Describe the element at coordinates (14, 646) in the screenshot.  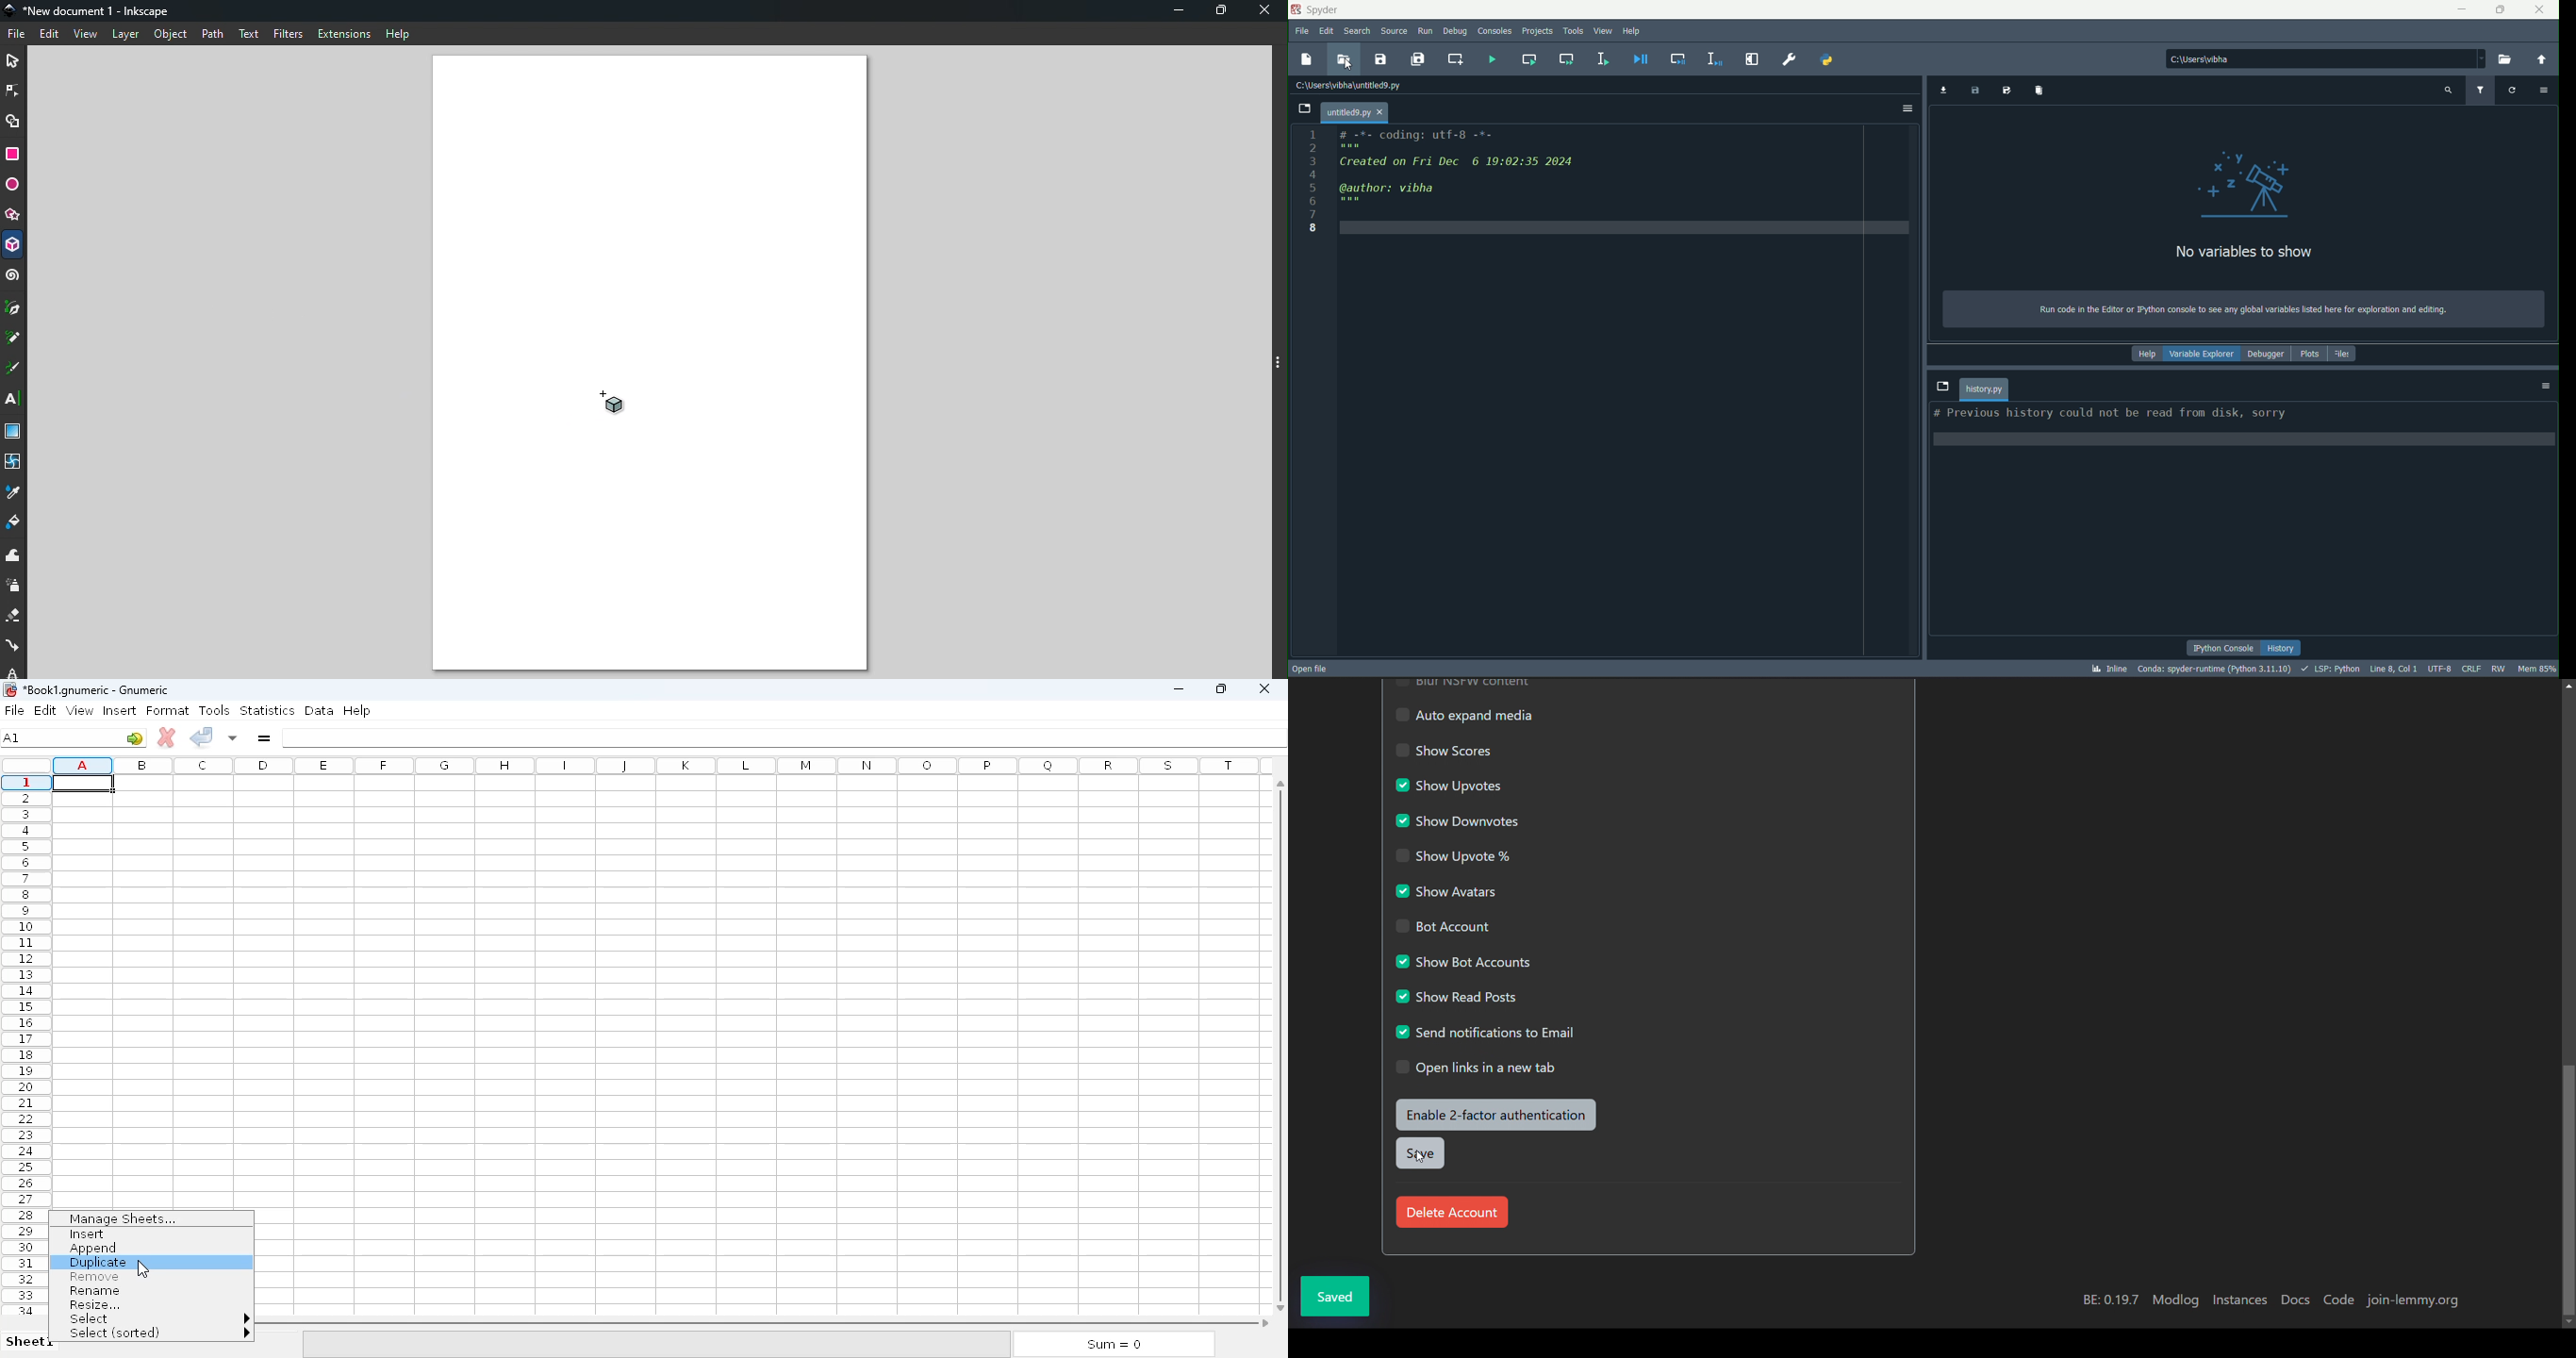
I see `Connector tool` at that location.